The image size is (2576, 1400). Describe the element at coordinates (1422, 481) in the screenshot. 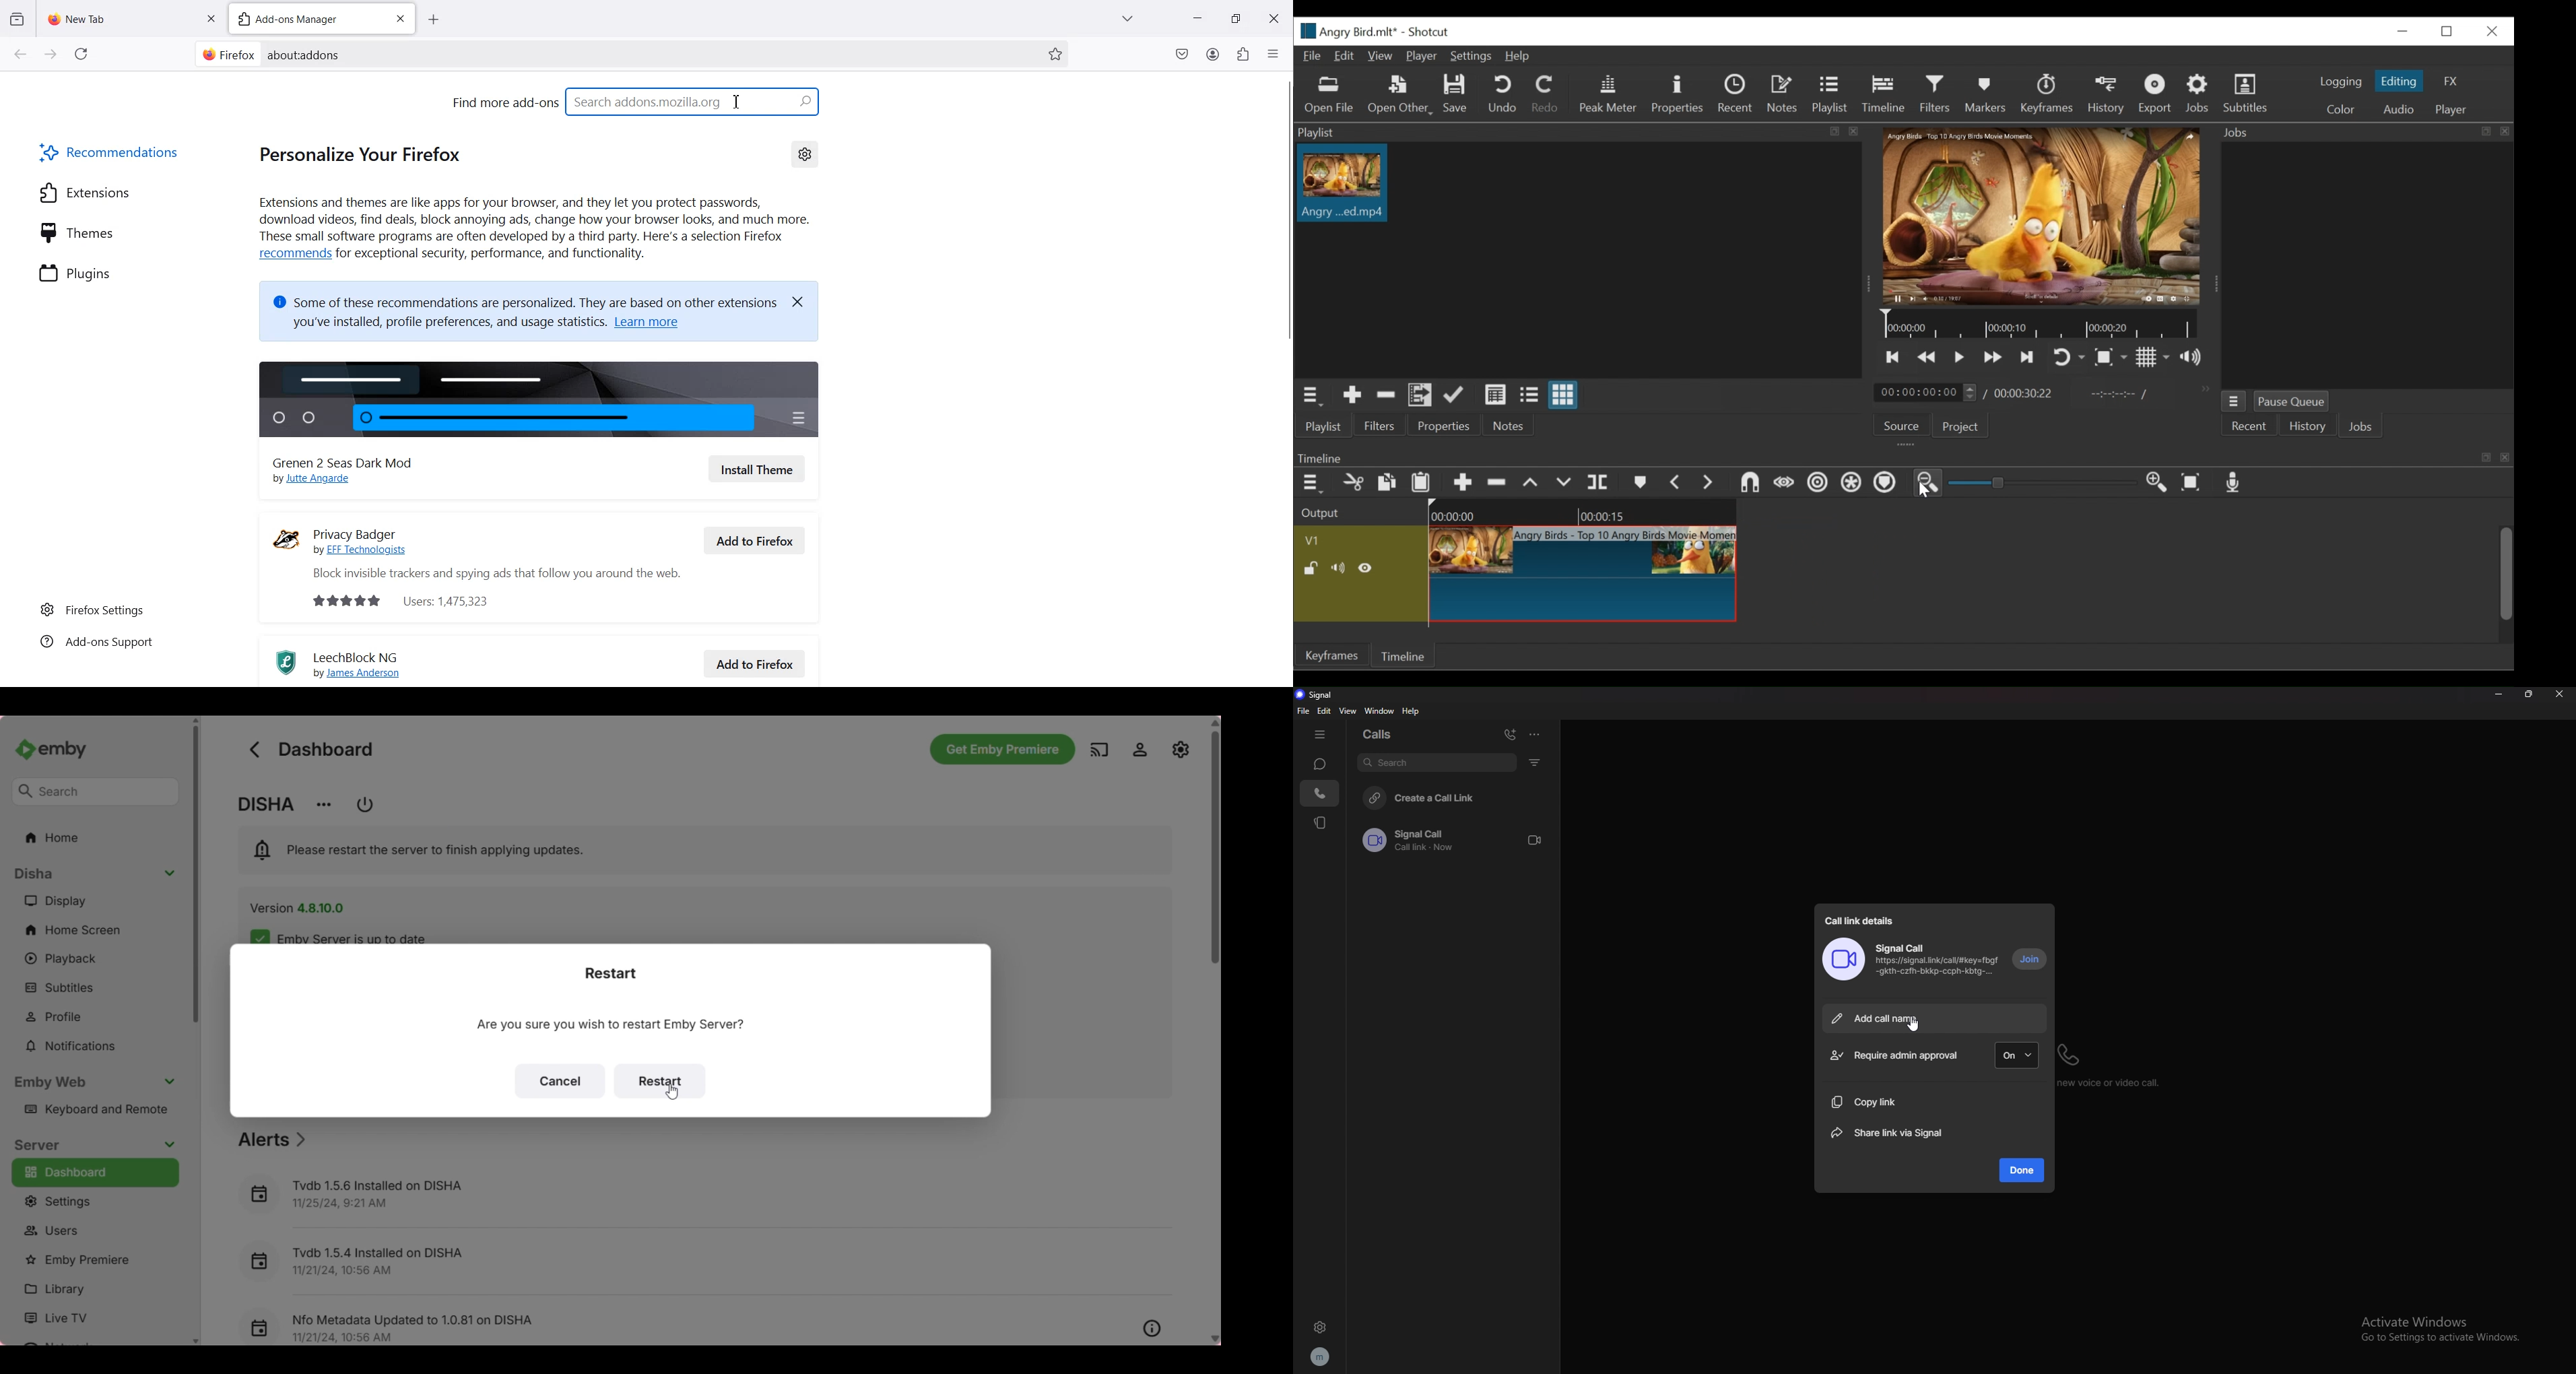

I see `Paste` at that location.